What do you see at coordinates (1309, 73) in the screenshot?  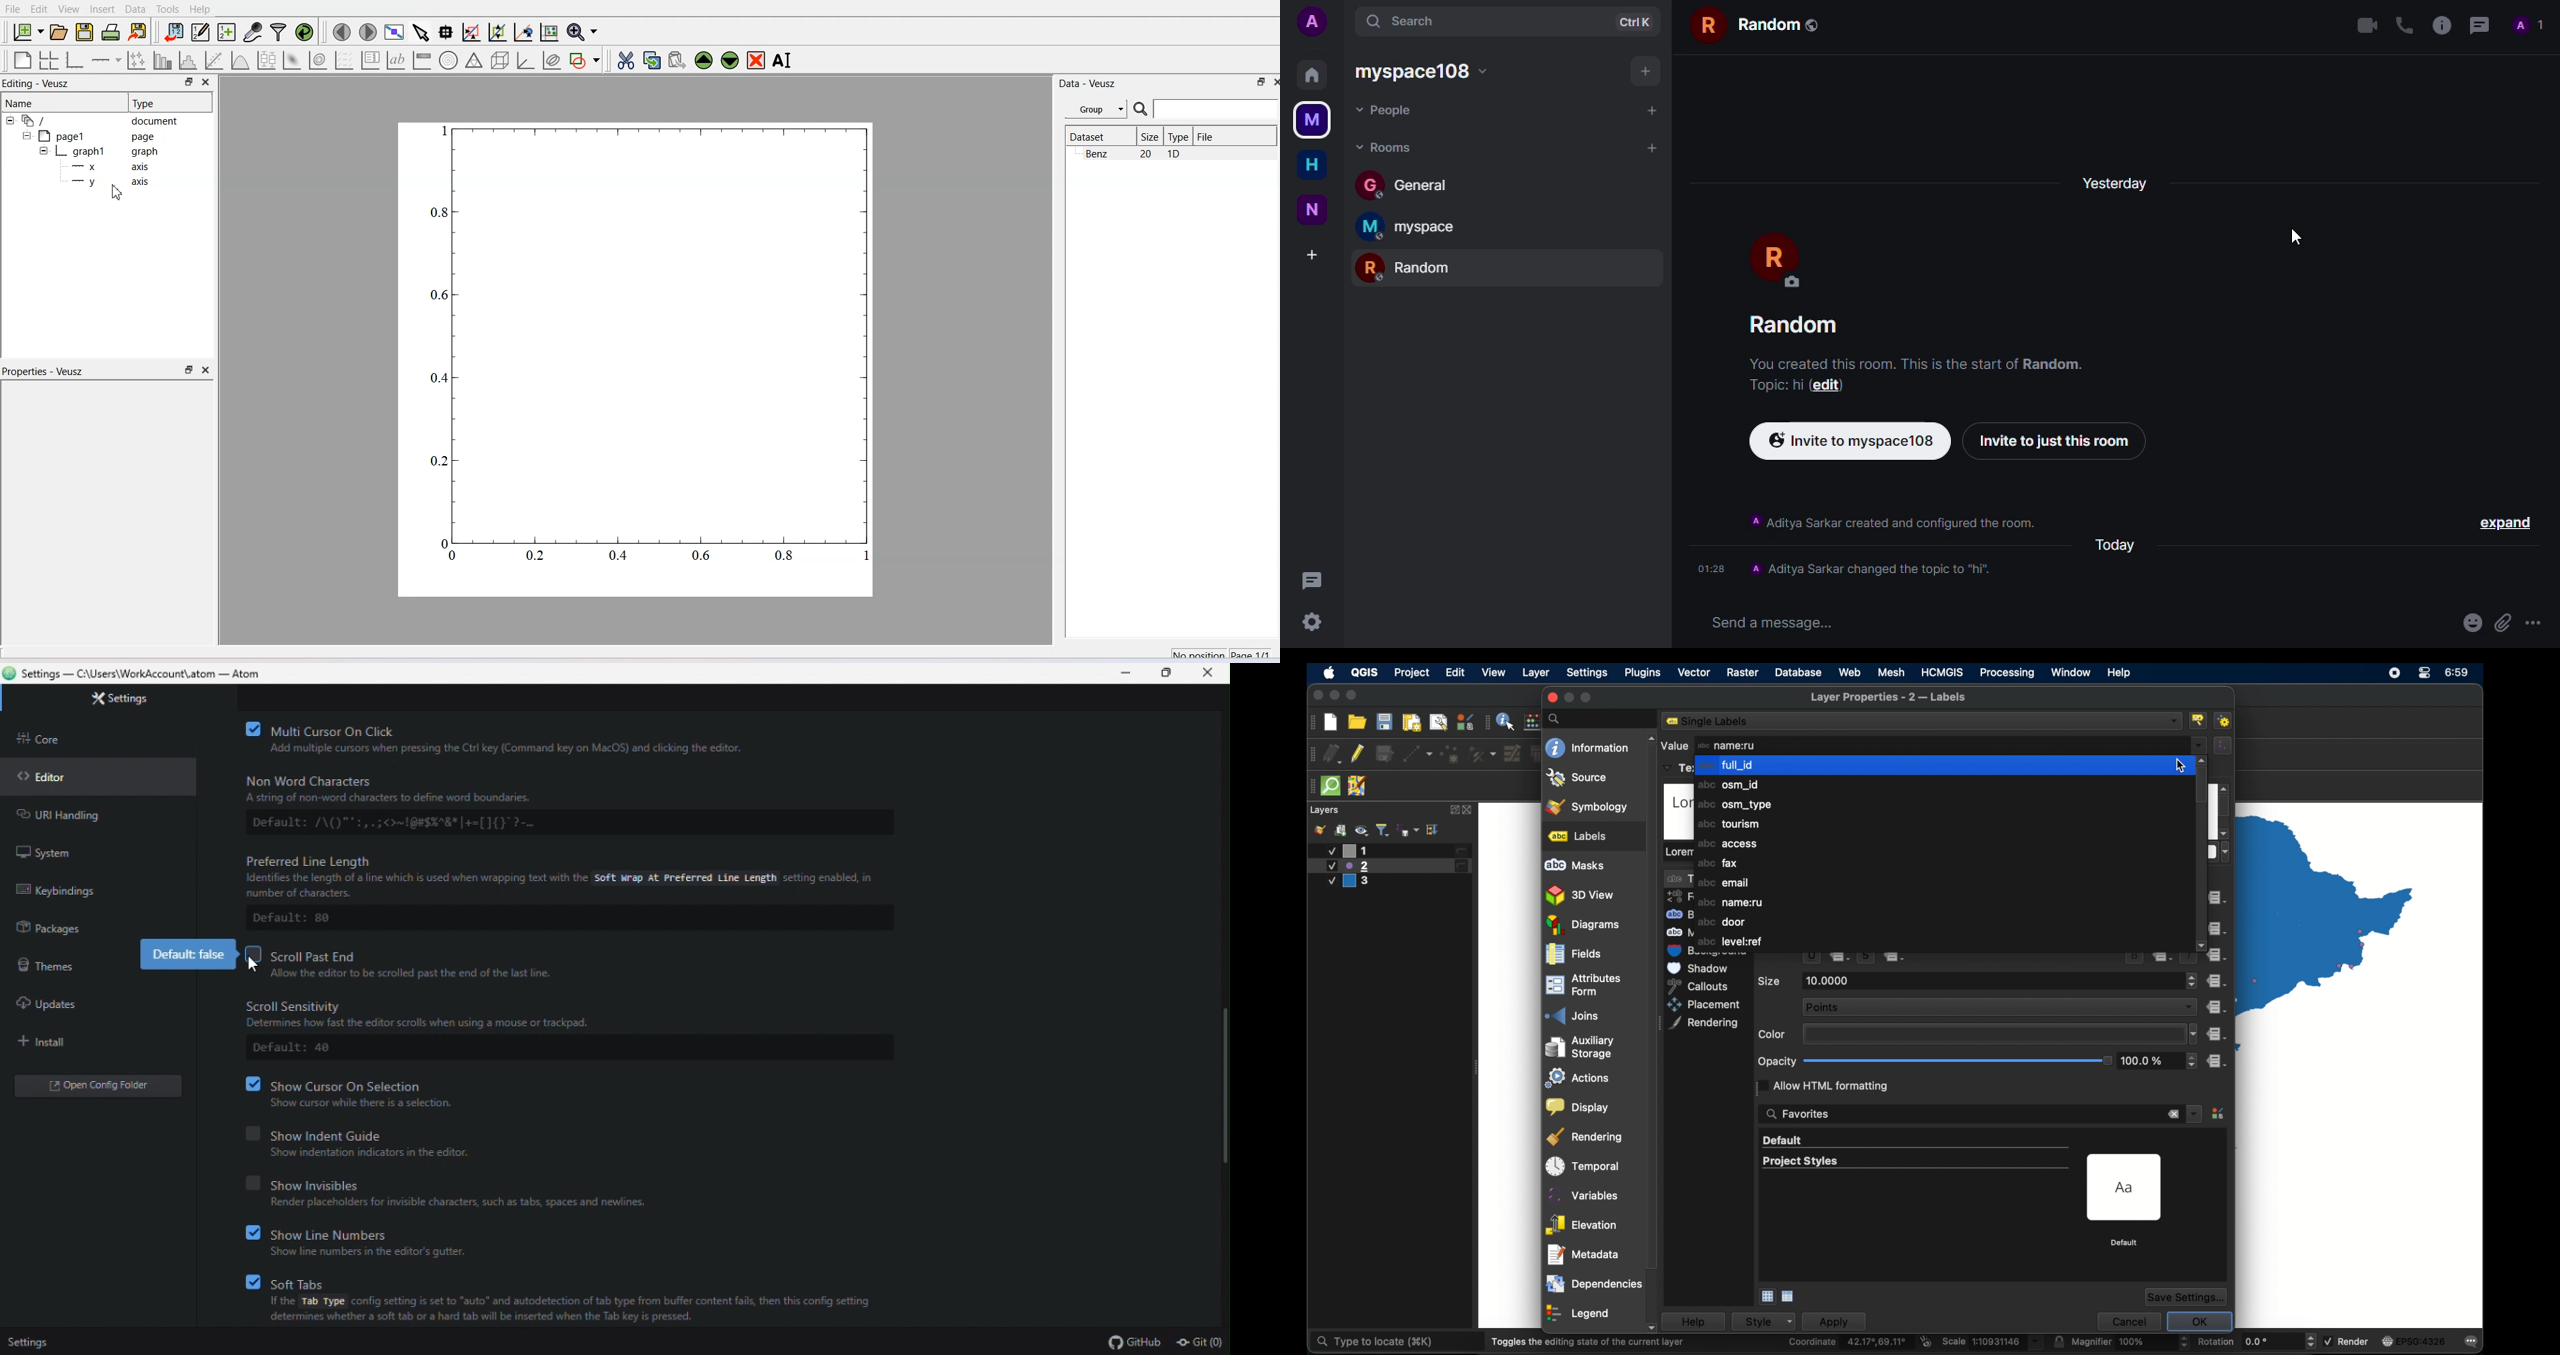 I see `home` at bounding box center [1309, 73].